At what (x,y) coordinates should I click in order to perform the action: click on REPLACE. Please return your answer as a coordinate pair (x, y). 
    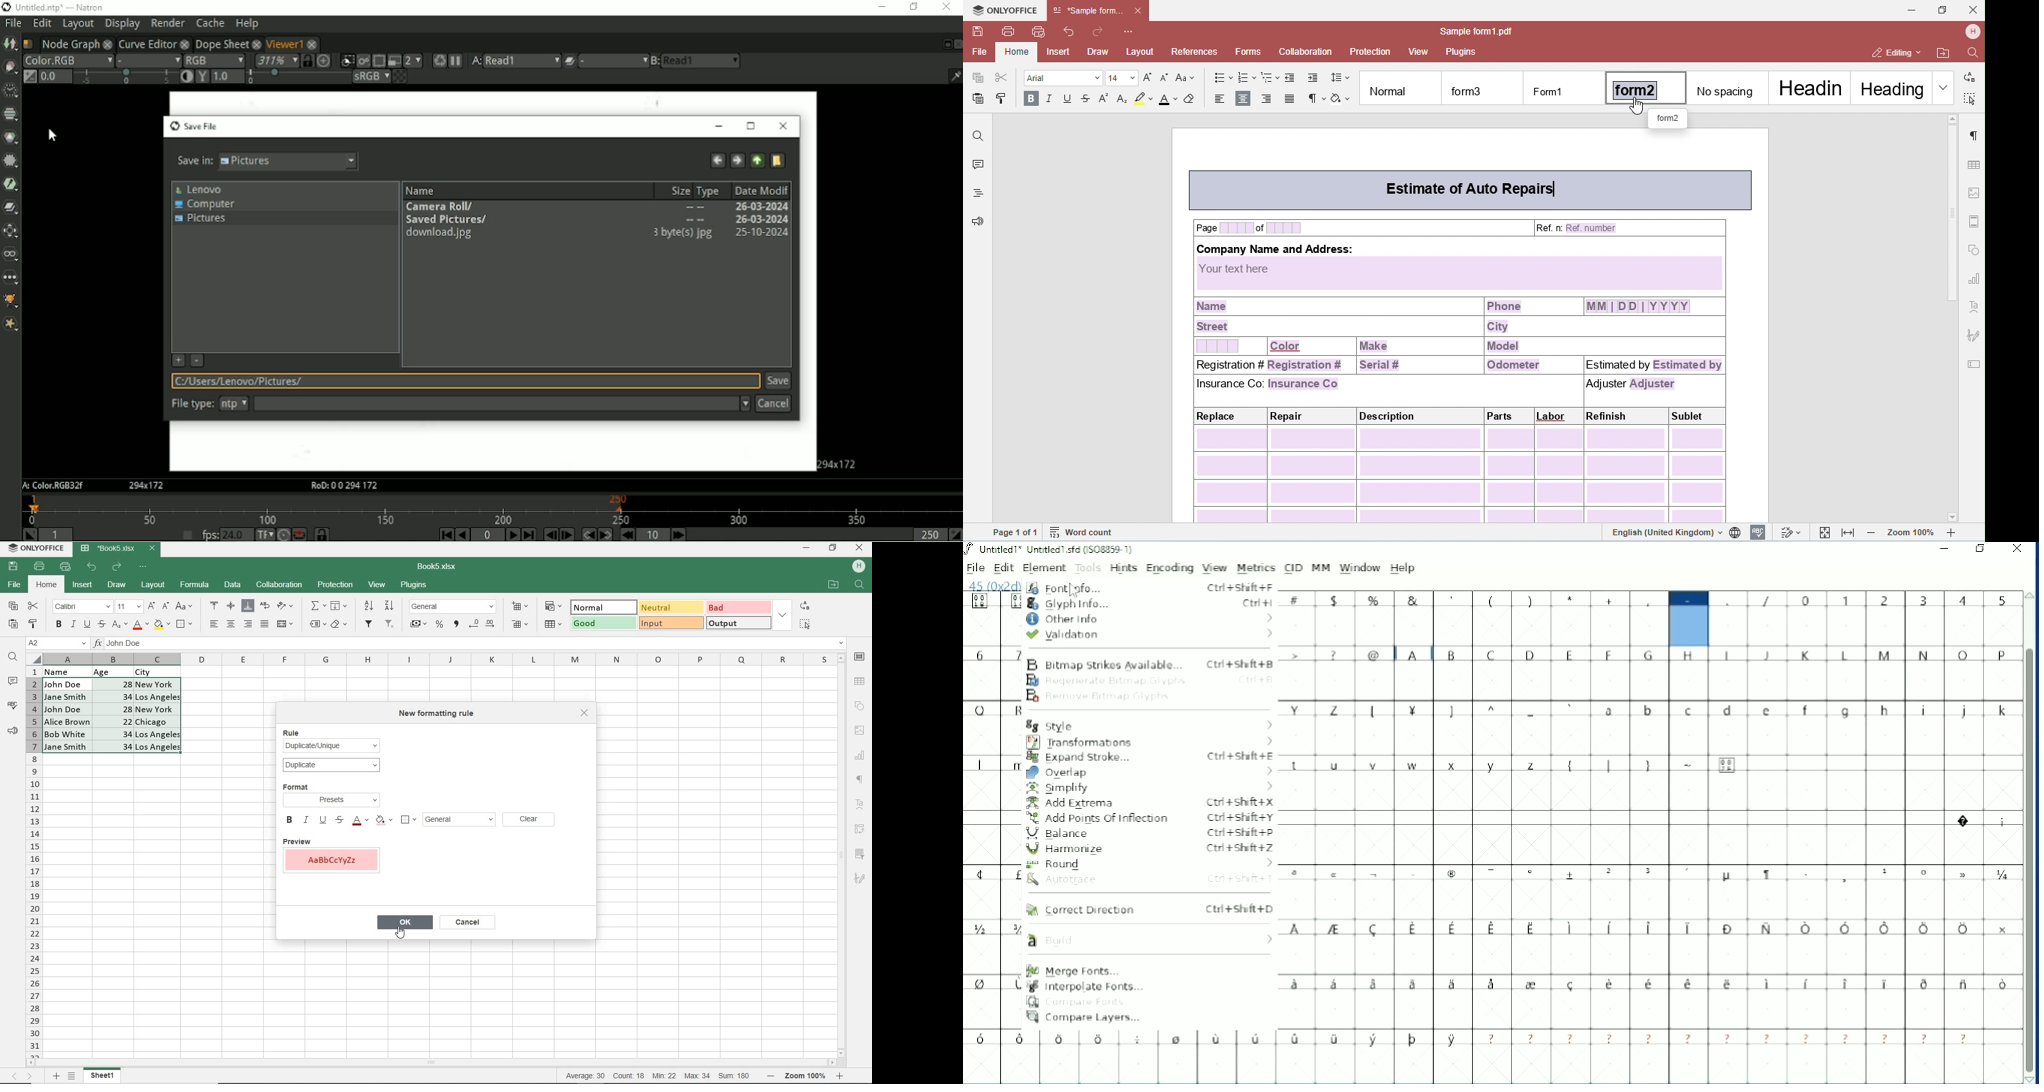
    Looking at the image, I should click on (804, 605).